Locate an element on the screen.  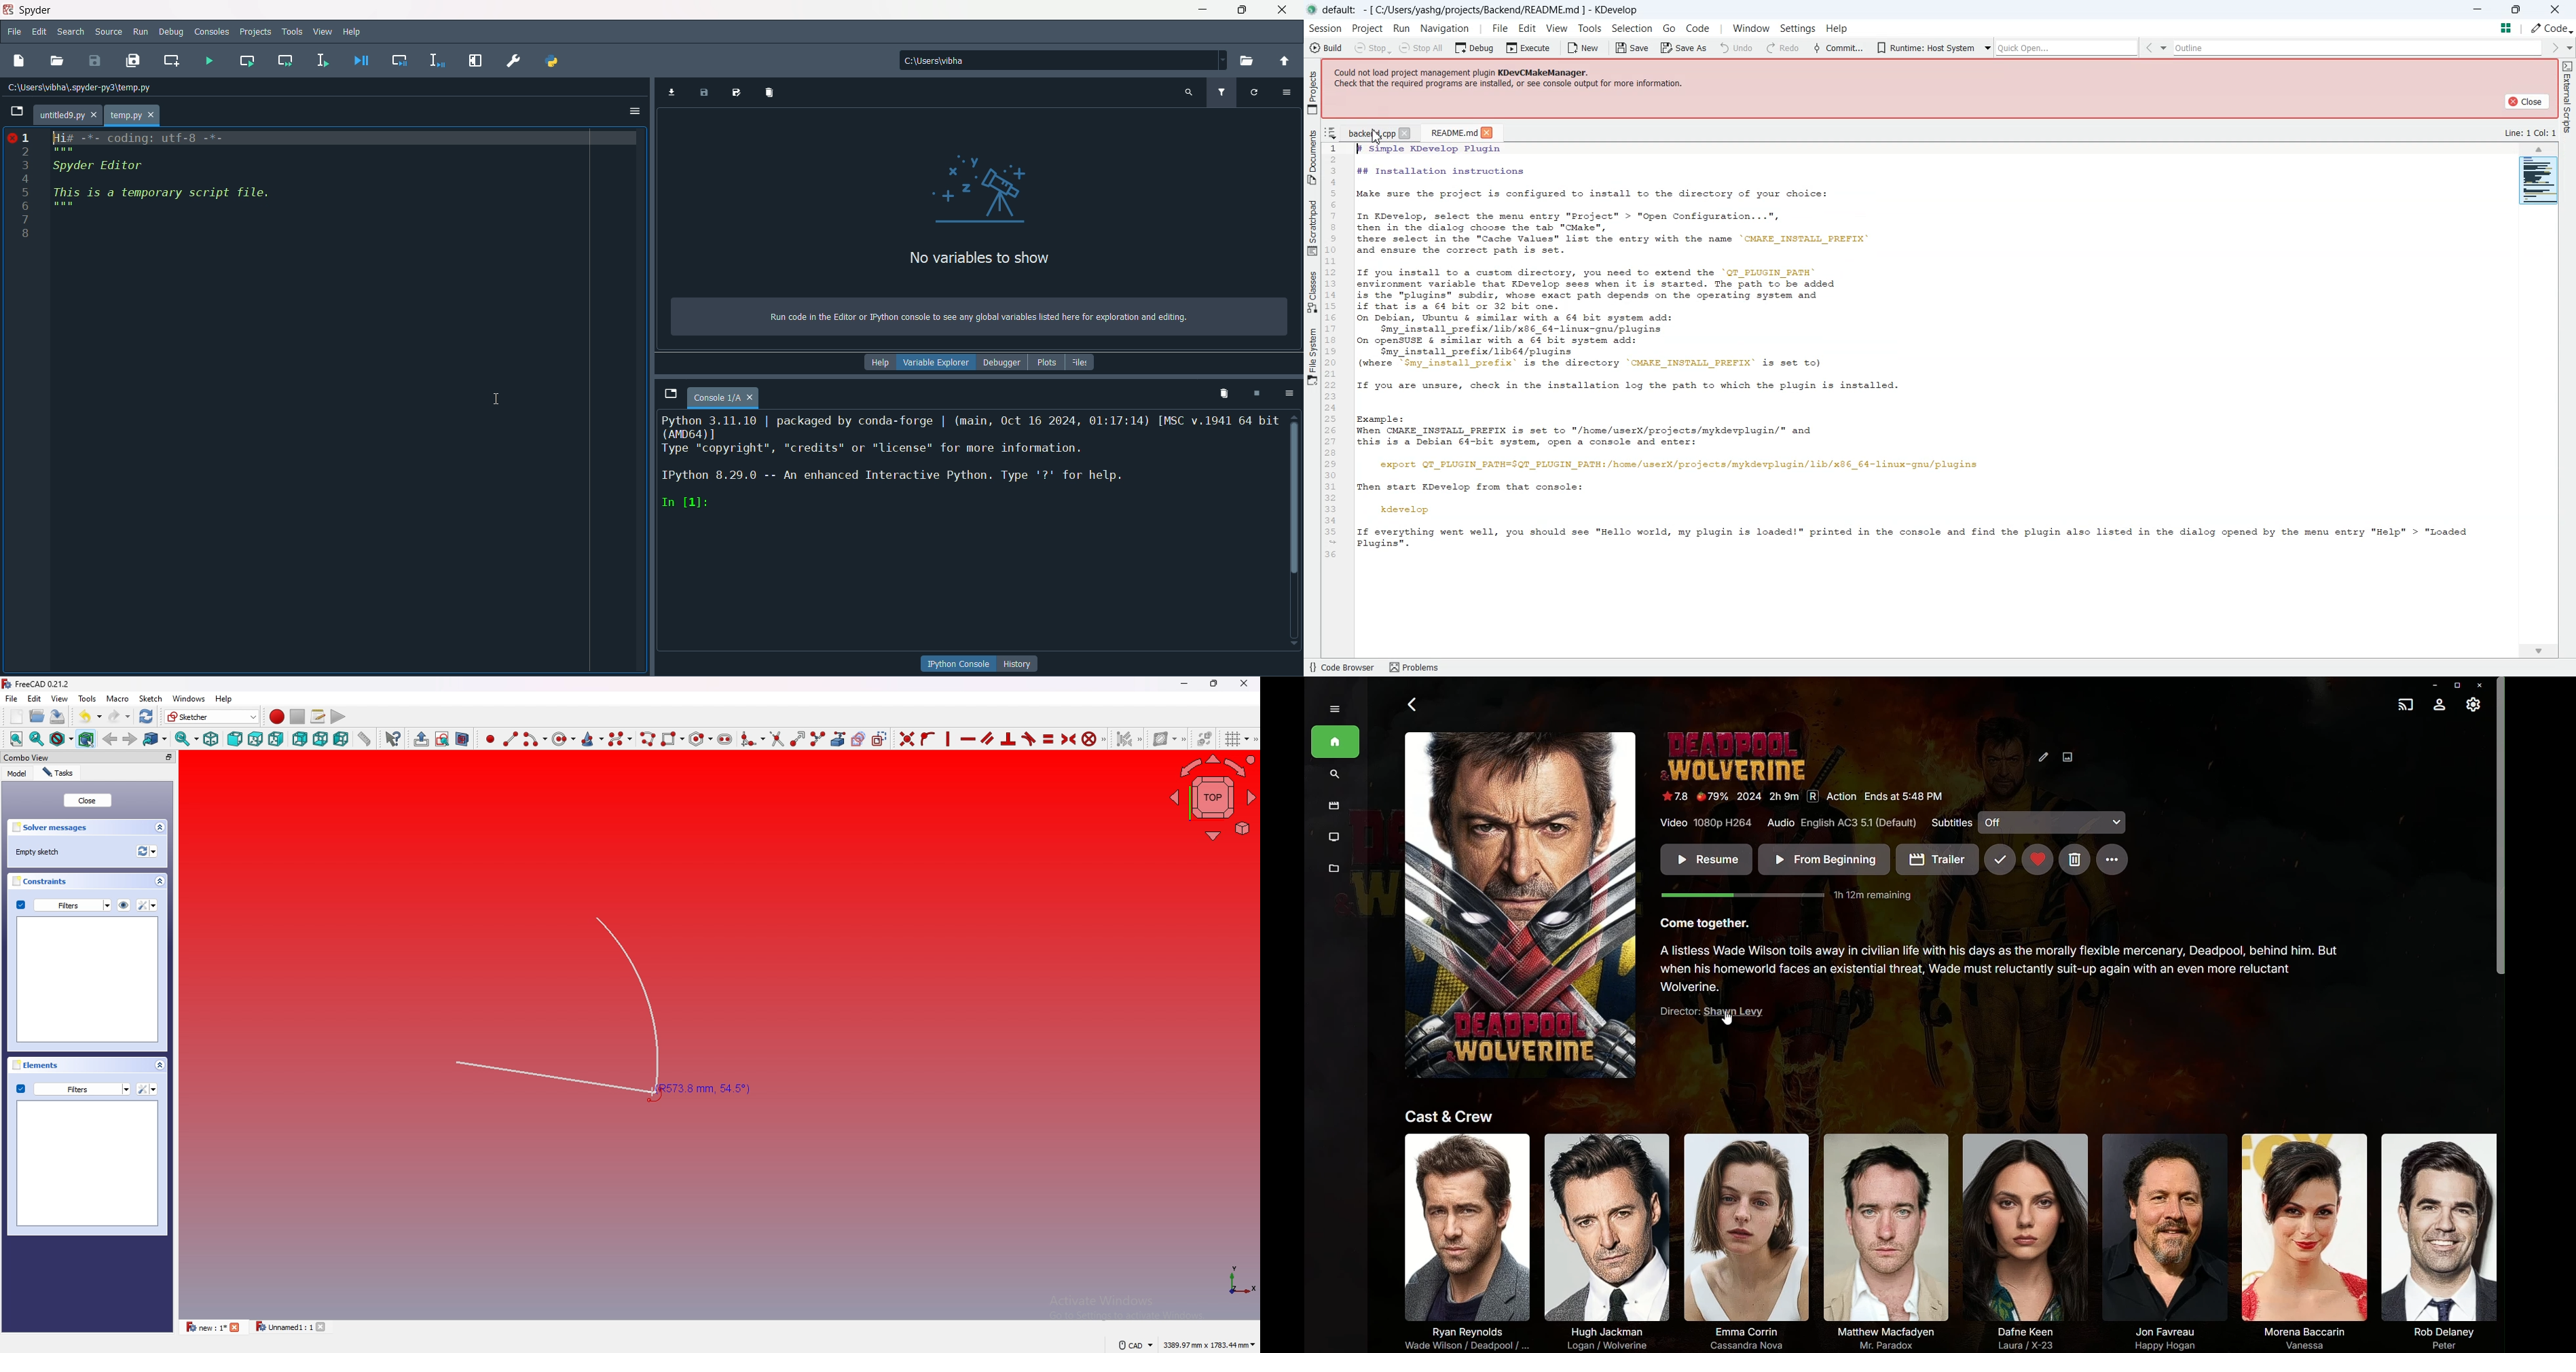
elements is located at coordinates (39, 1065).